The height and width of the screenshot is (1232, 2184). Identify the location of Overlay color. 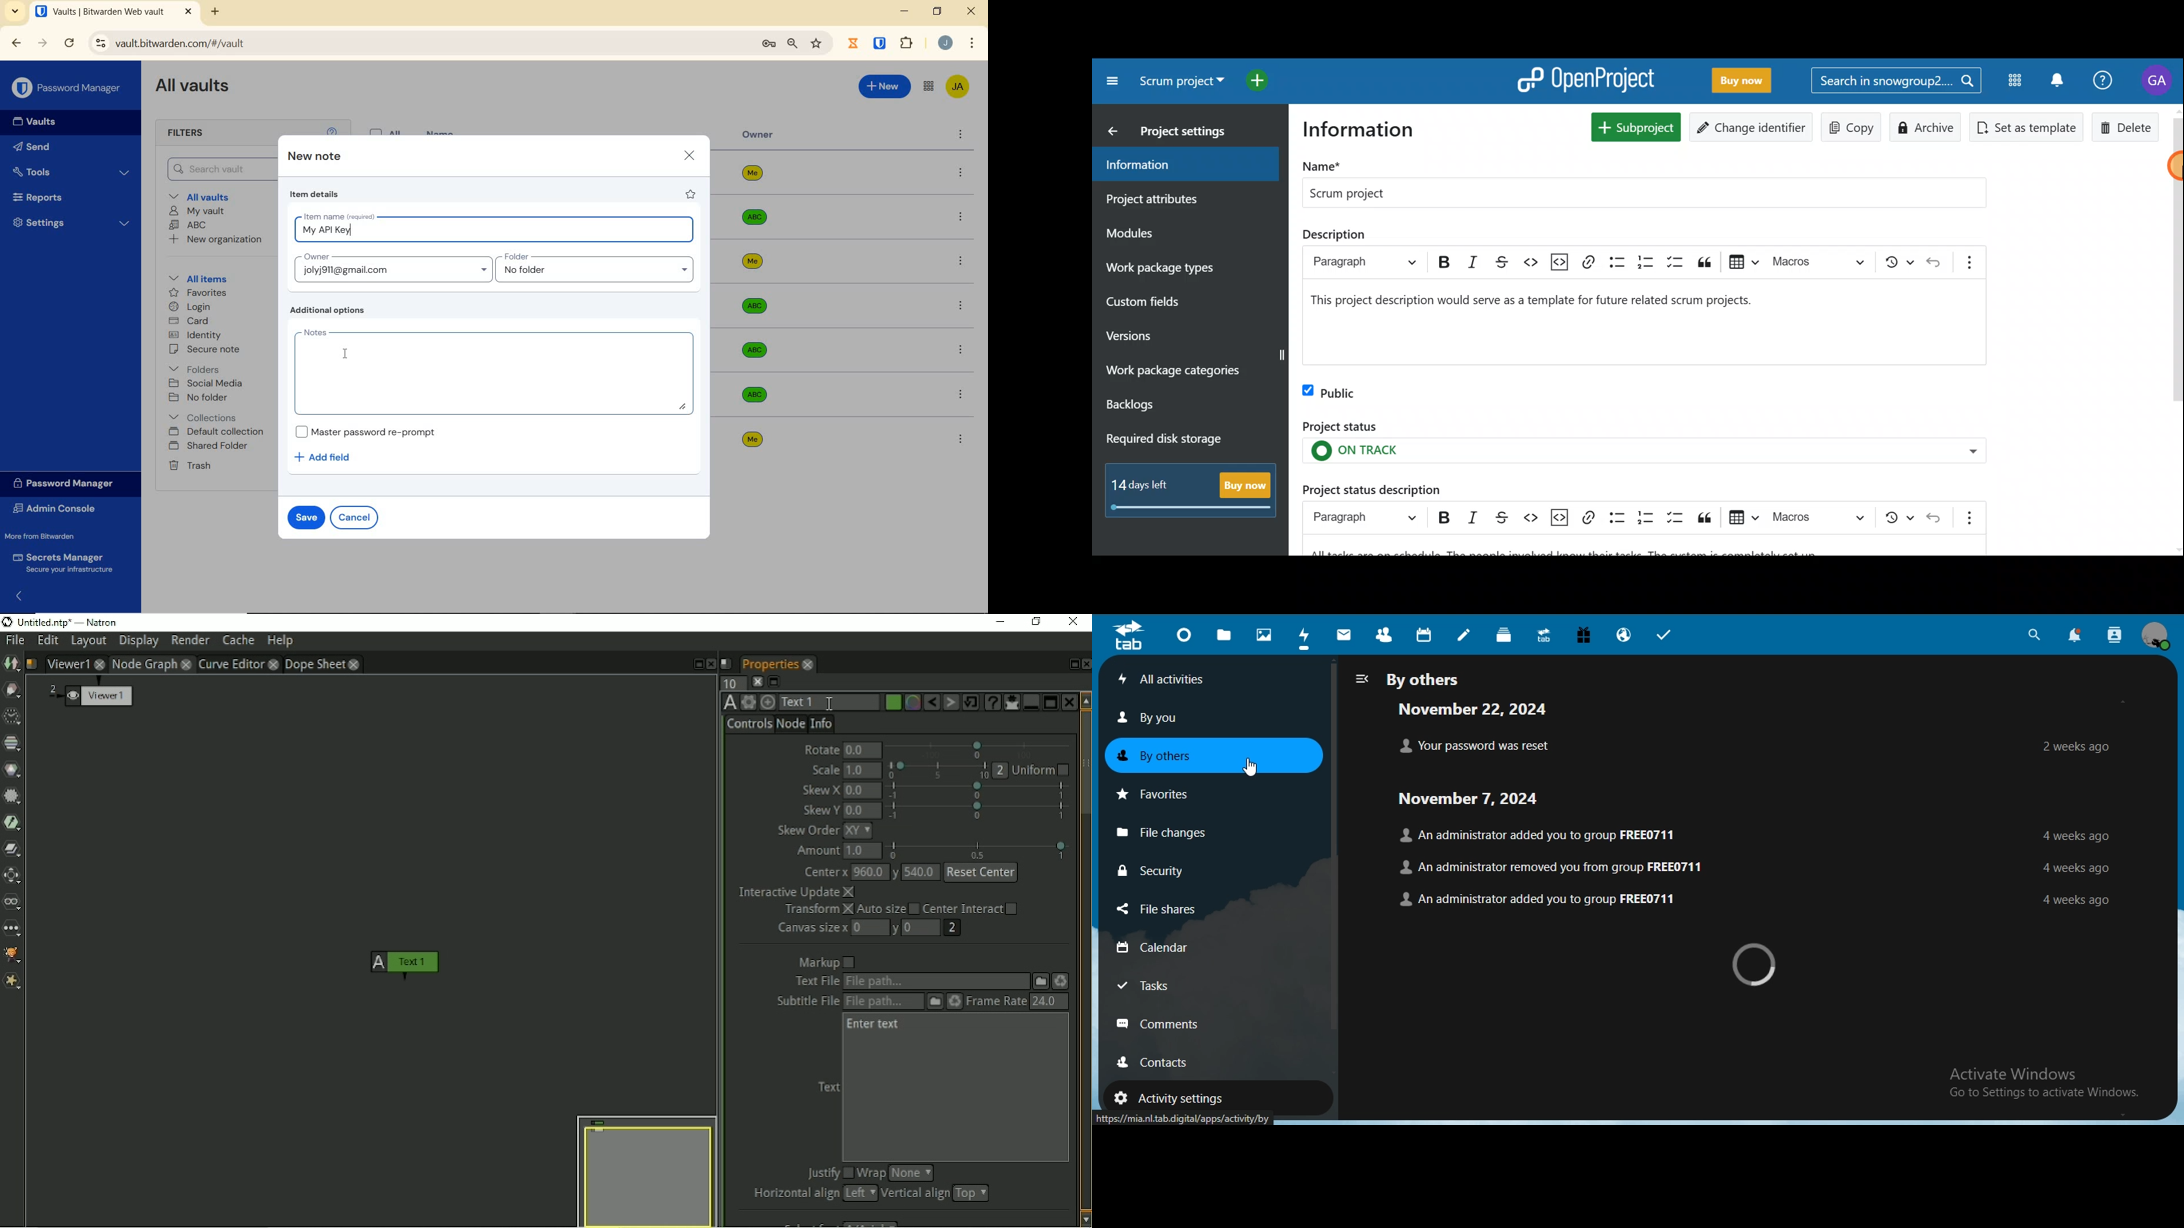
(912, 703).